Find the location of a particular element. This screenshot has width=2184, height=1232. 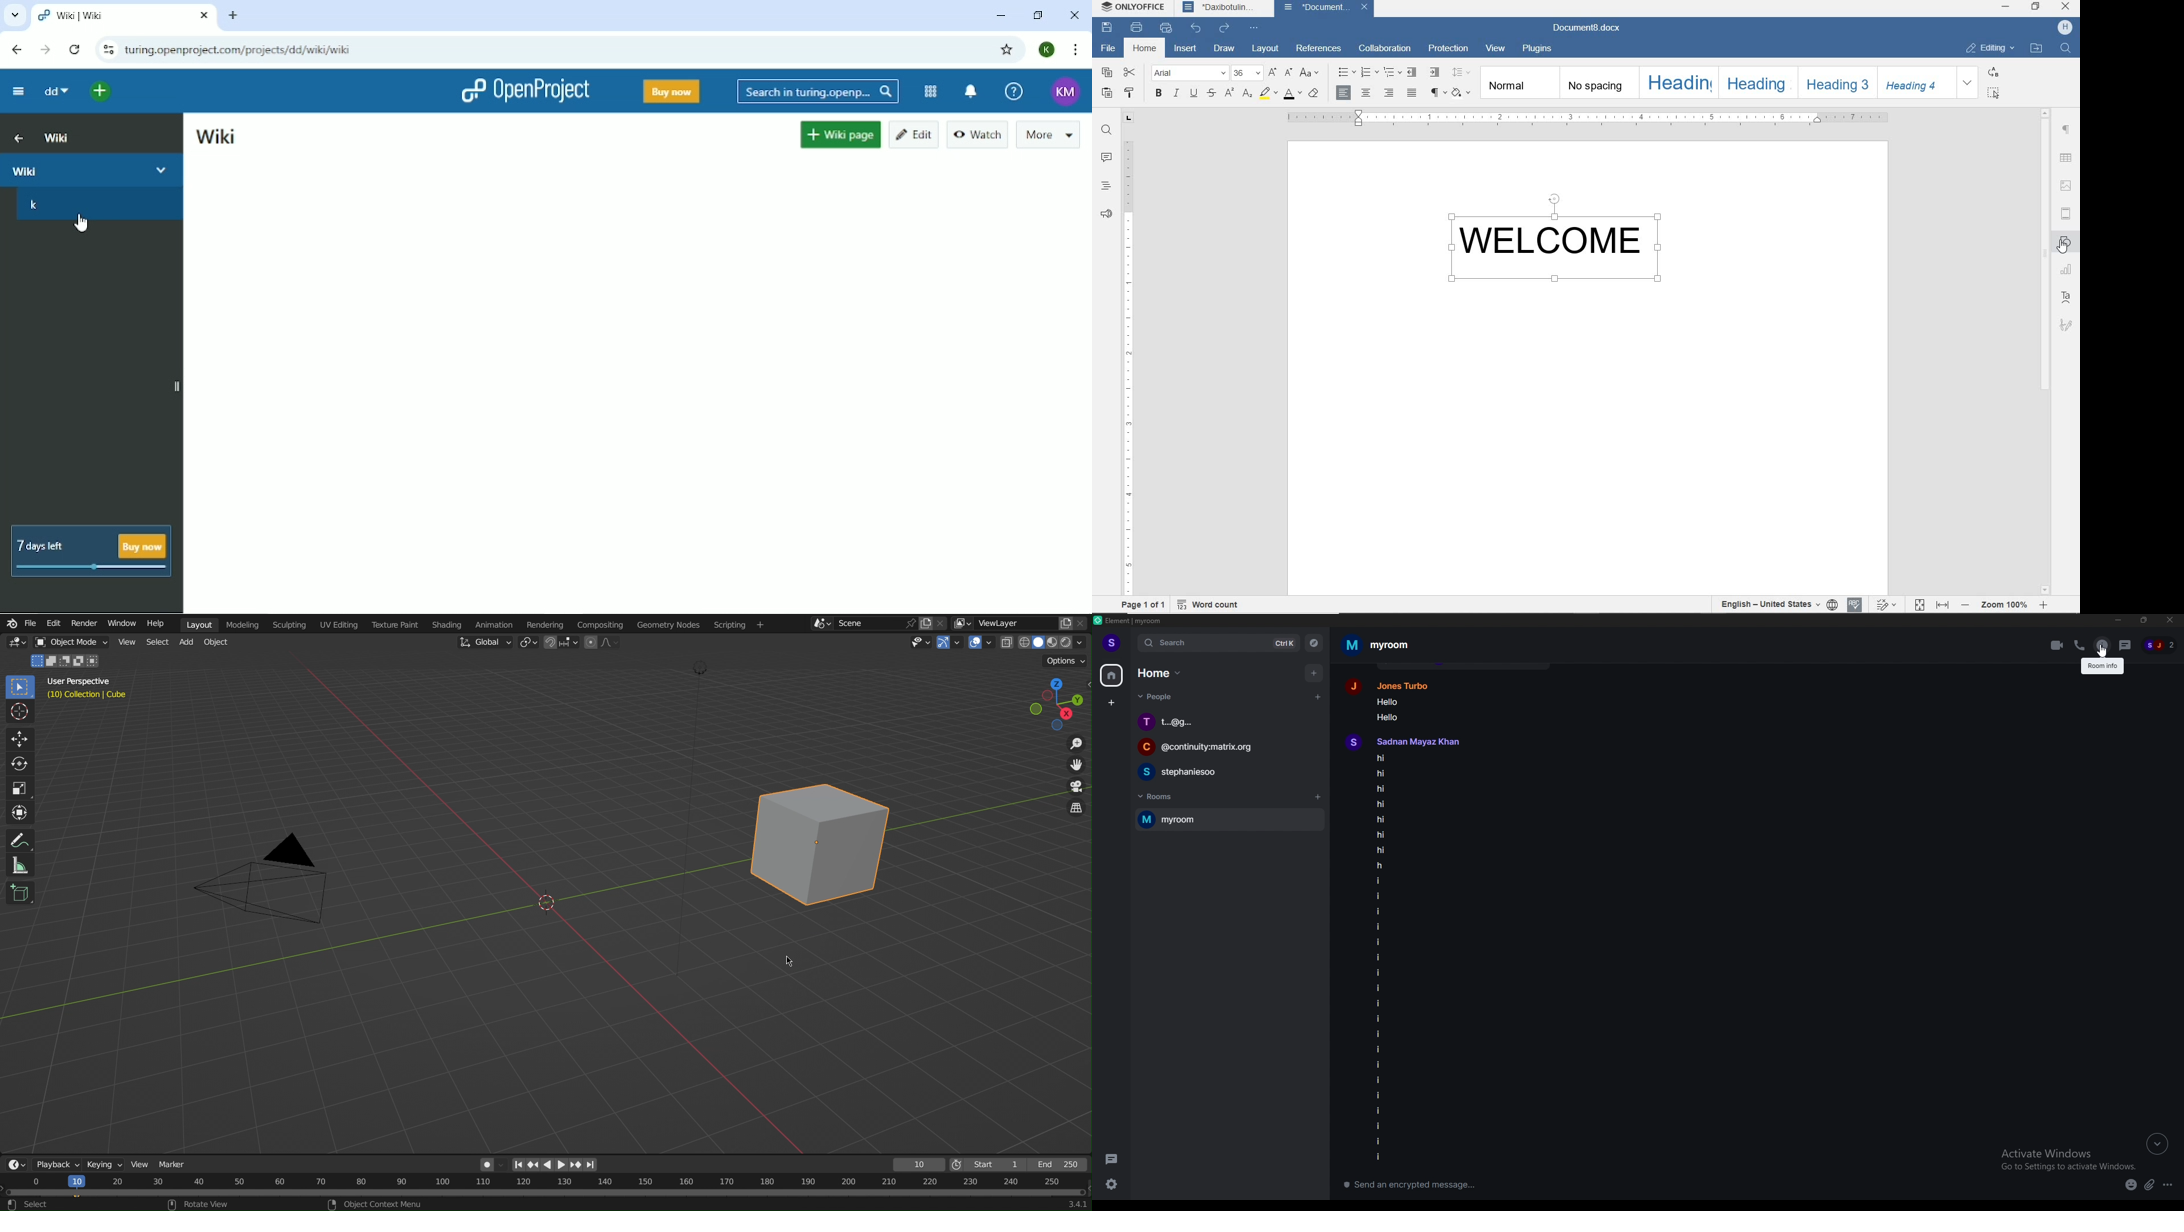

TAB STOP is located at coordinates (1128, 119).